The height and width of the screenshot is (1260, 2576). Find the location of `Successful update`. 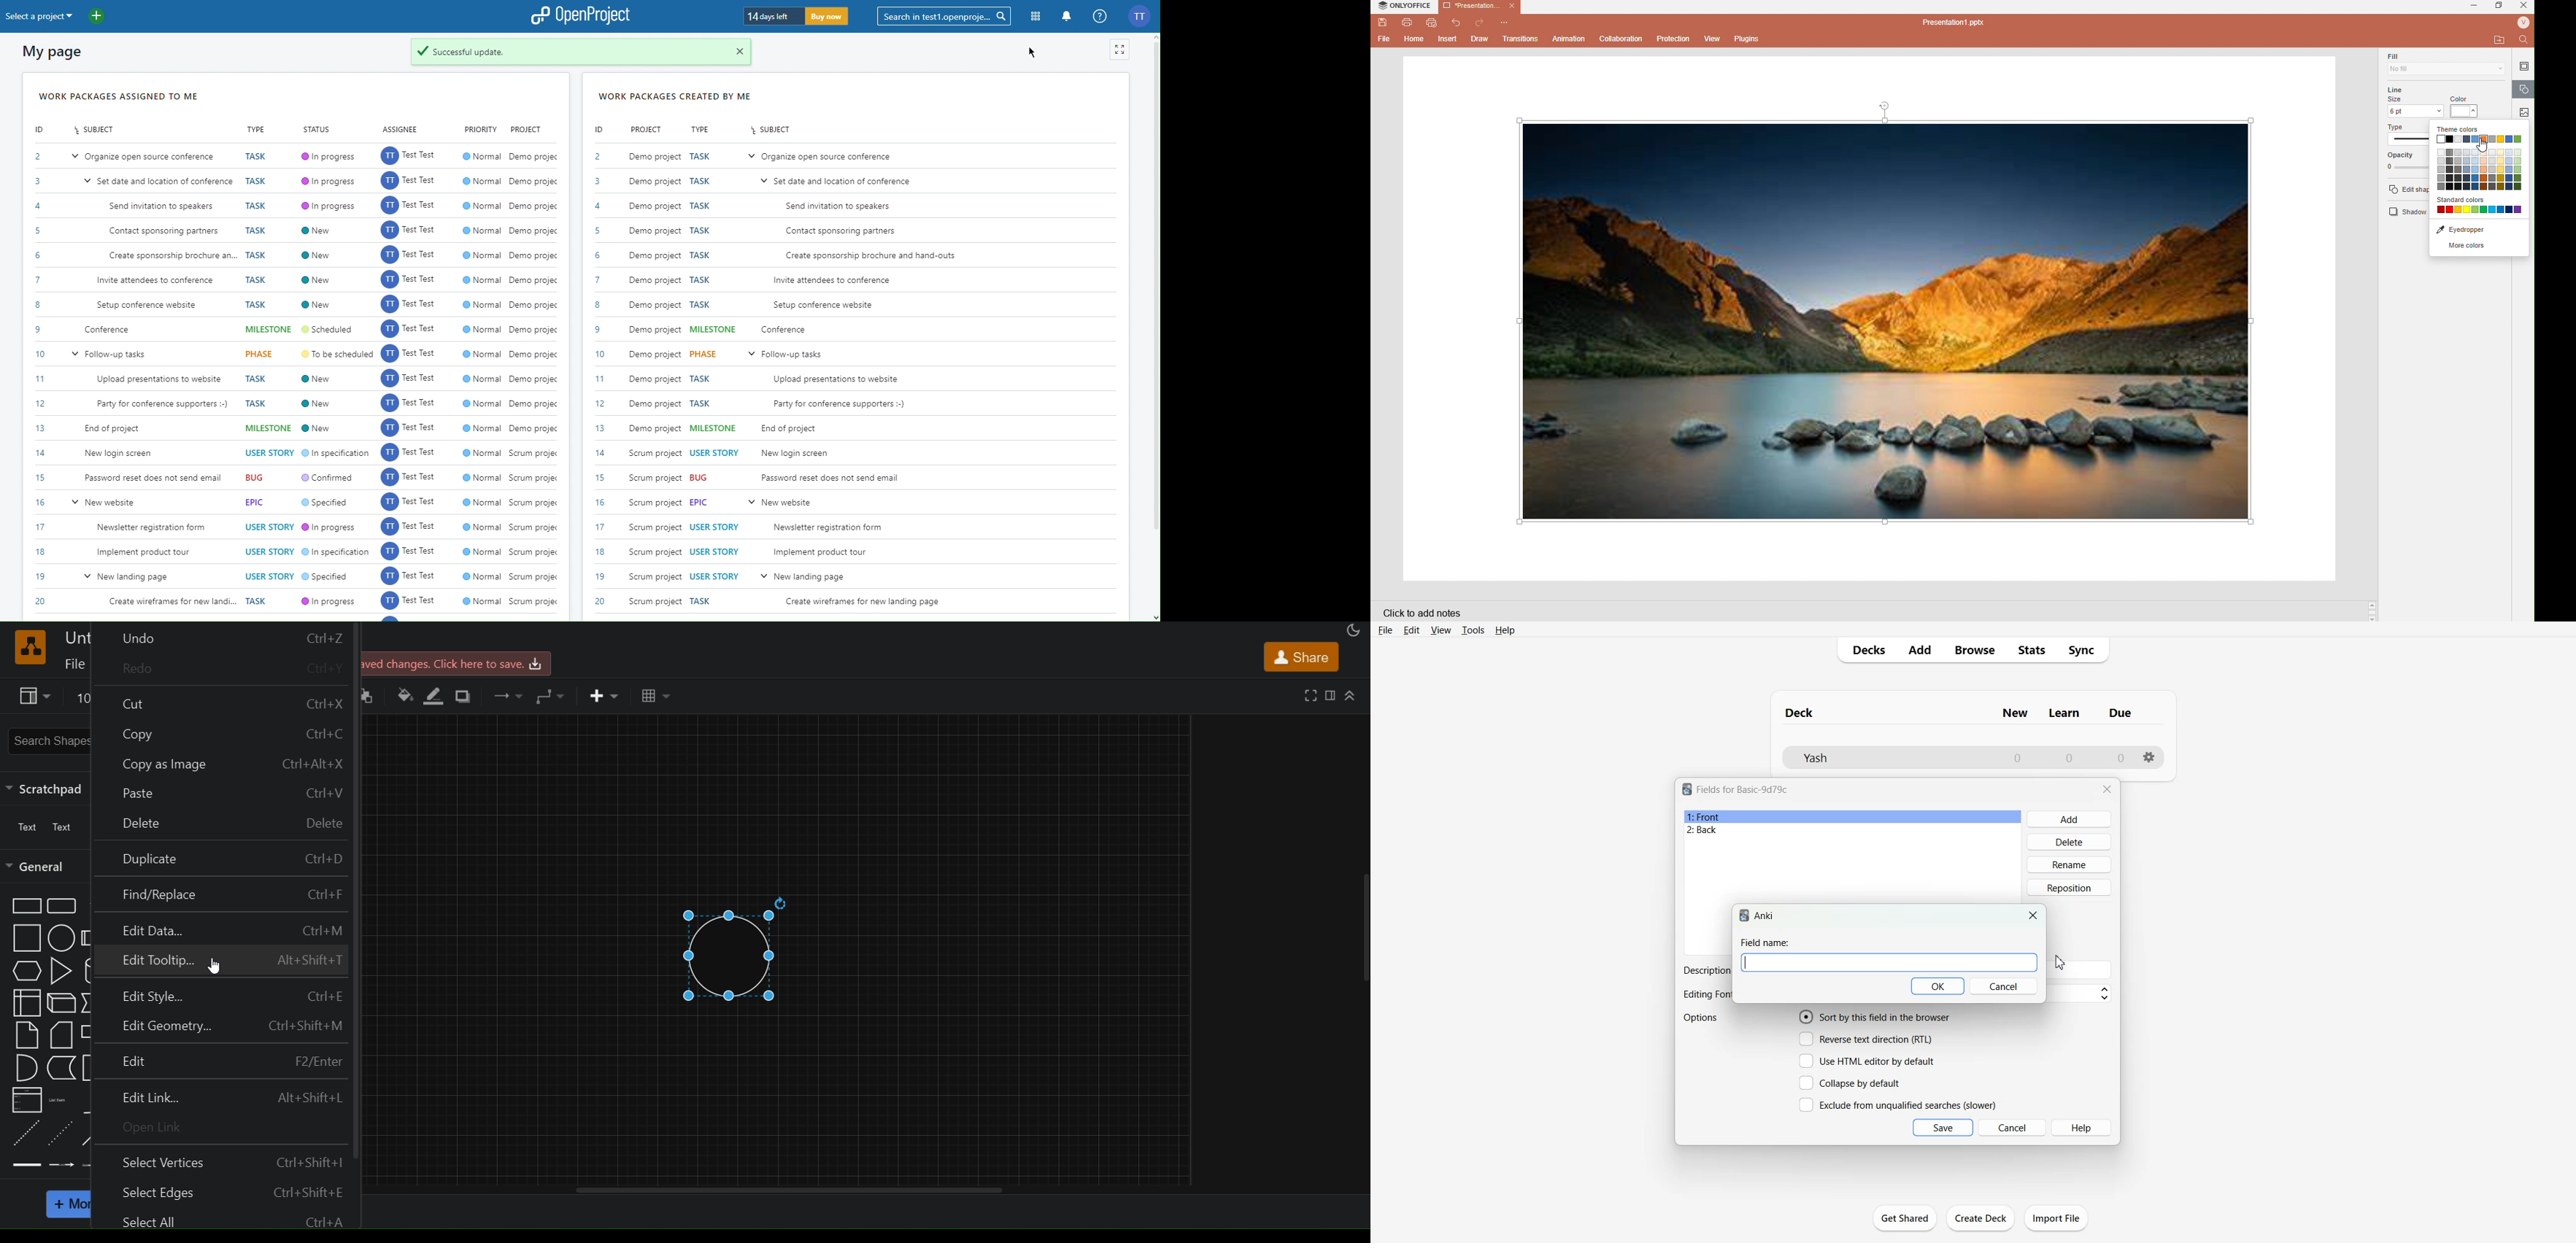

Successful update is located at coordinates (583, 53).